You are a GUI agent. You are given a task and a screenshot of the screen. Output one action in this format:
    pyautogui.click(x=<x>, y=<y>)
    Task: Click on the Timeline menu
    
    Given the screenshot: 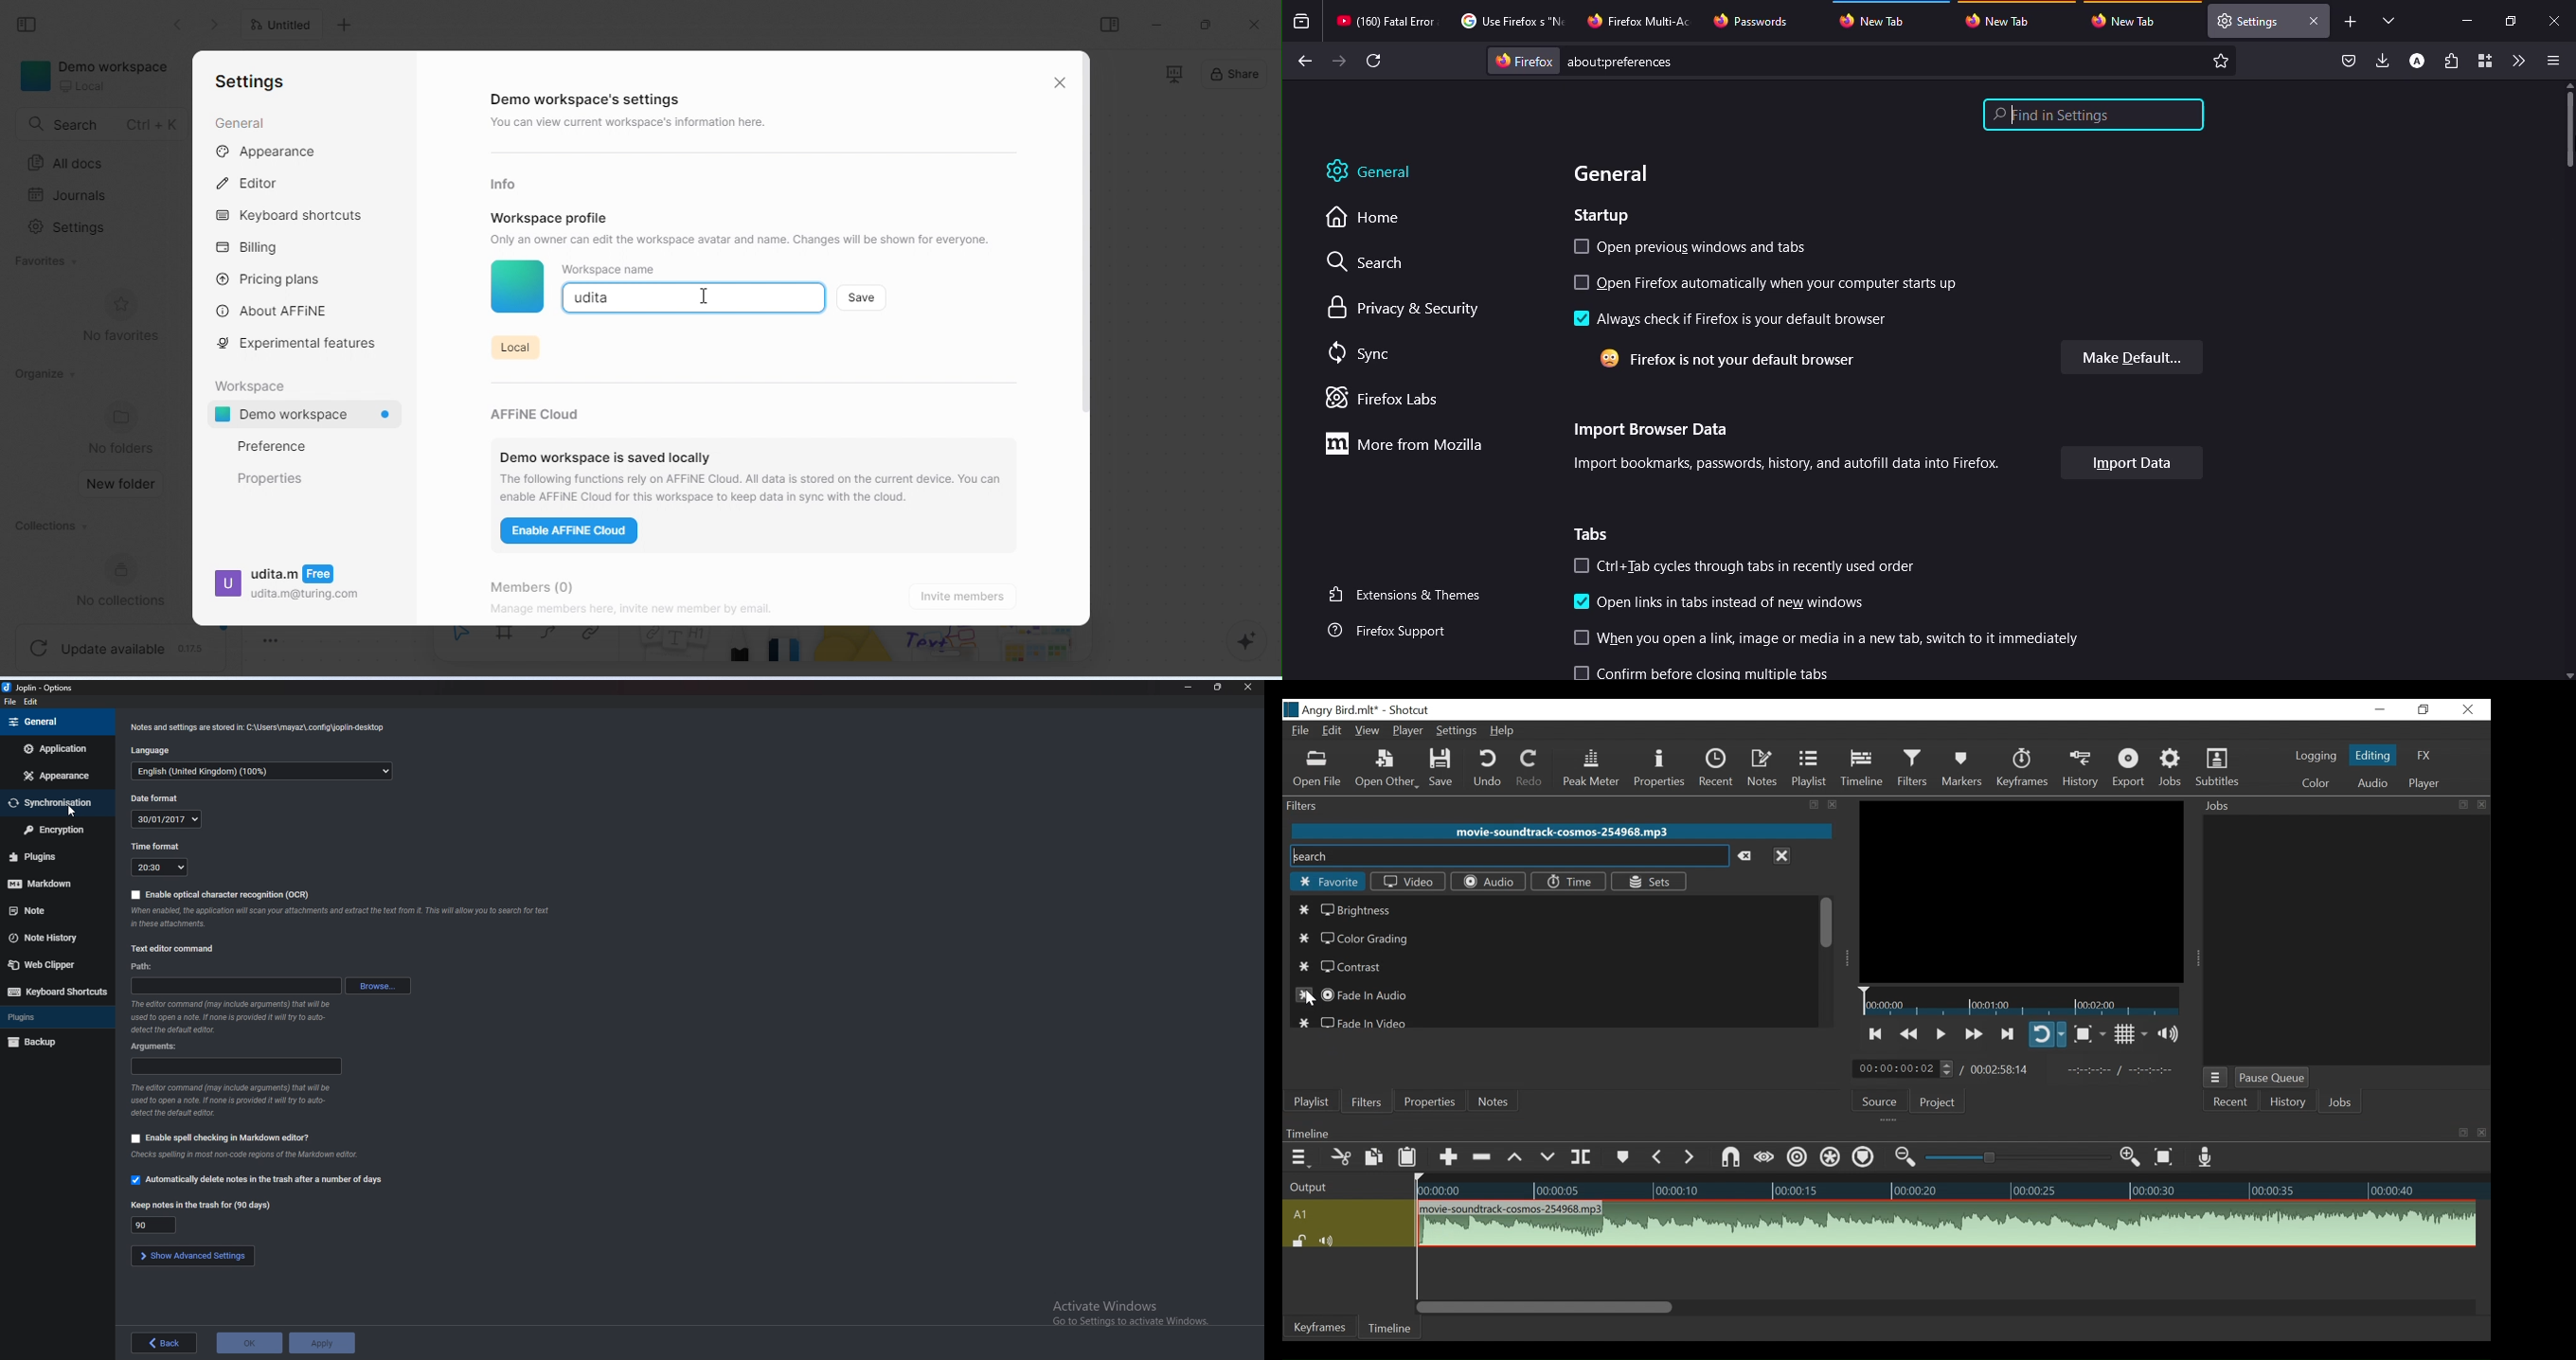 What is the action you would take?
    pyautogui.click(x=1867, y=1133)
    